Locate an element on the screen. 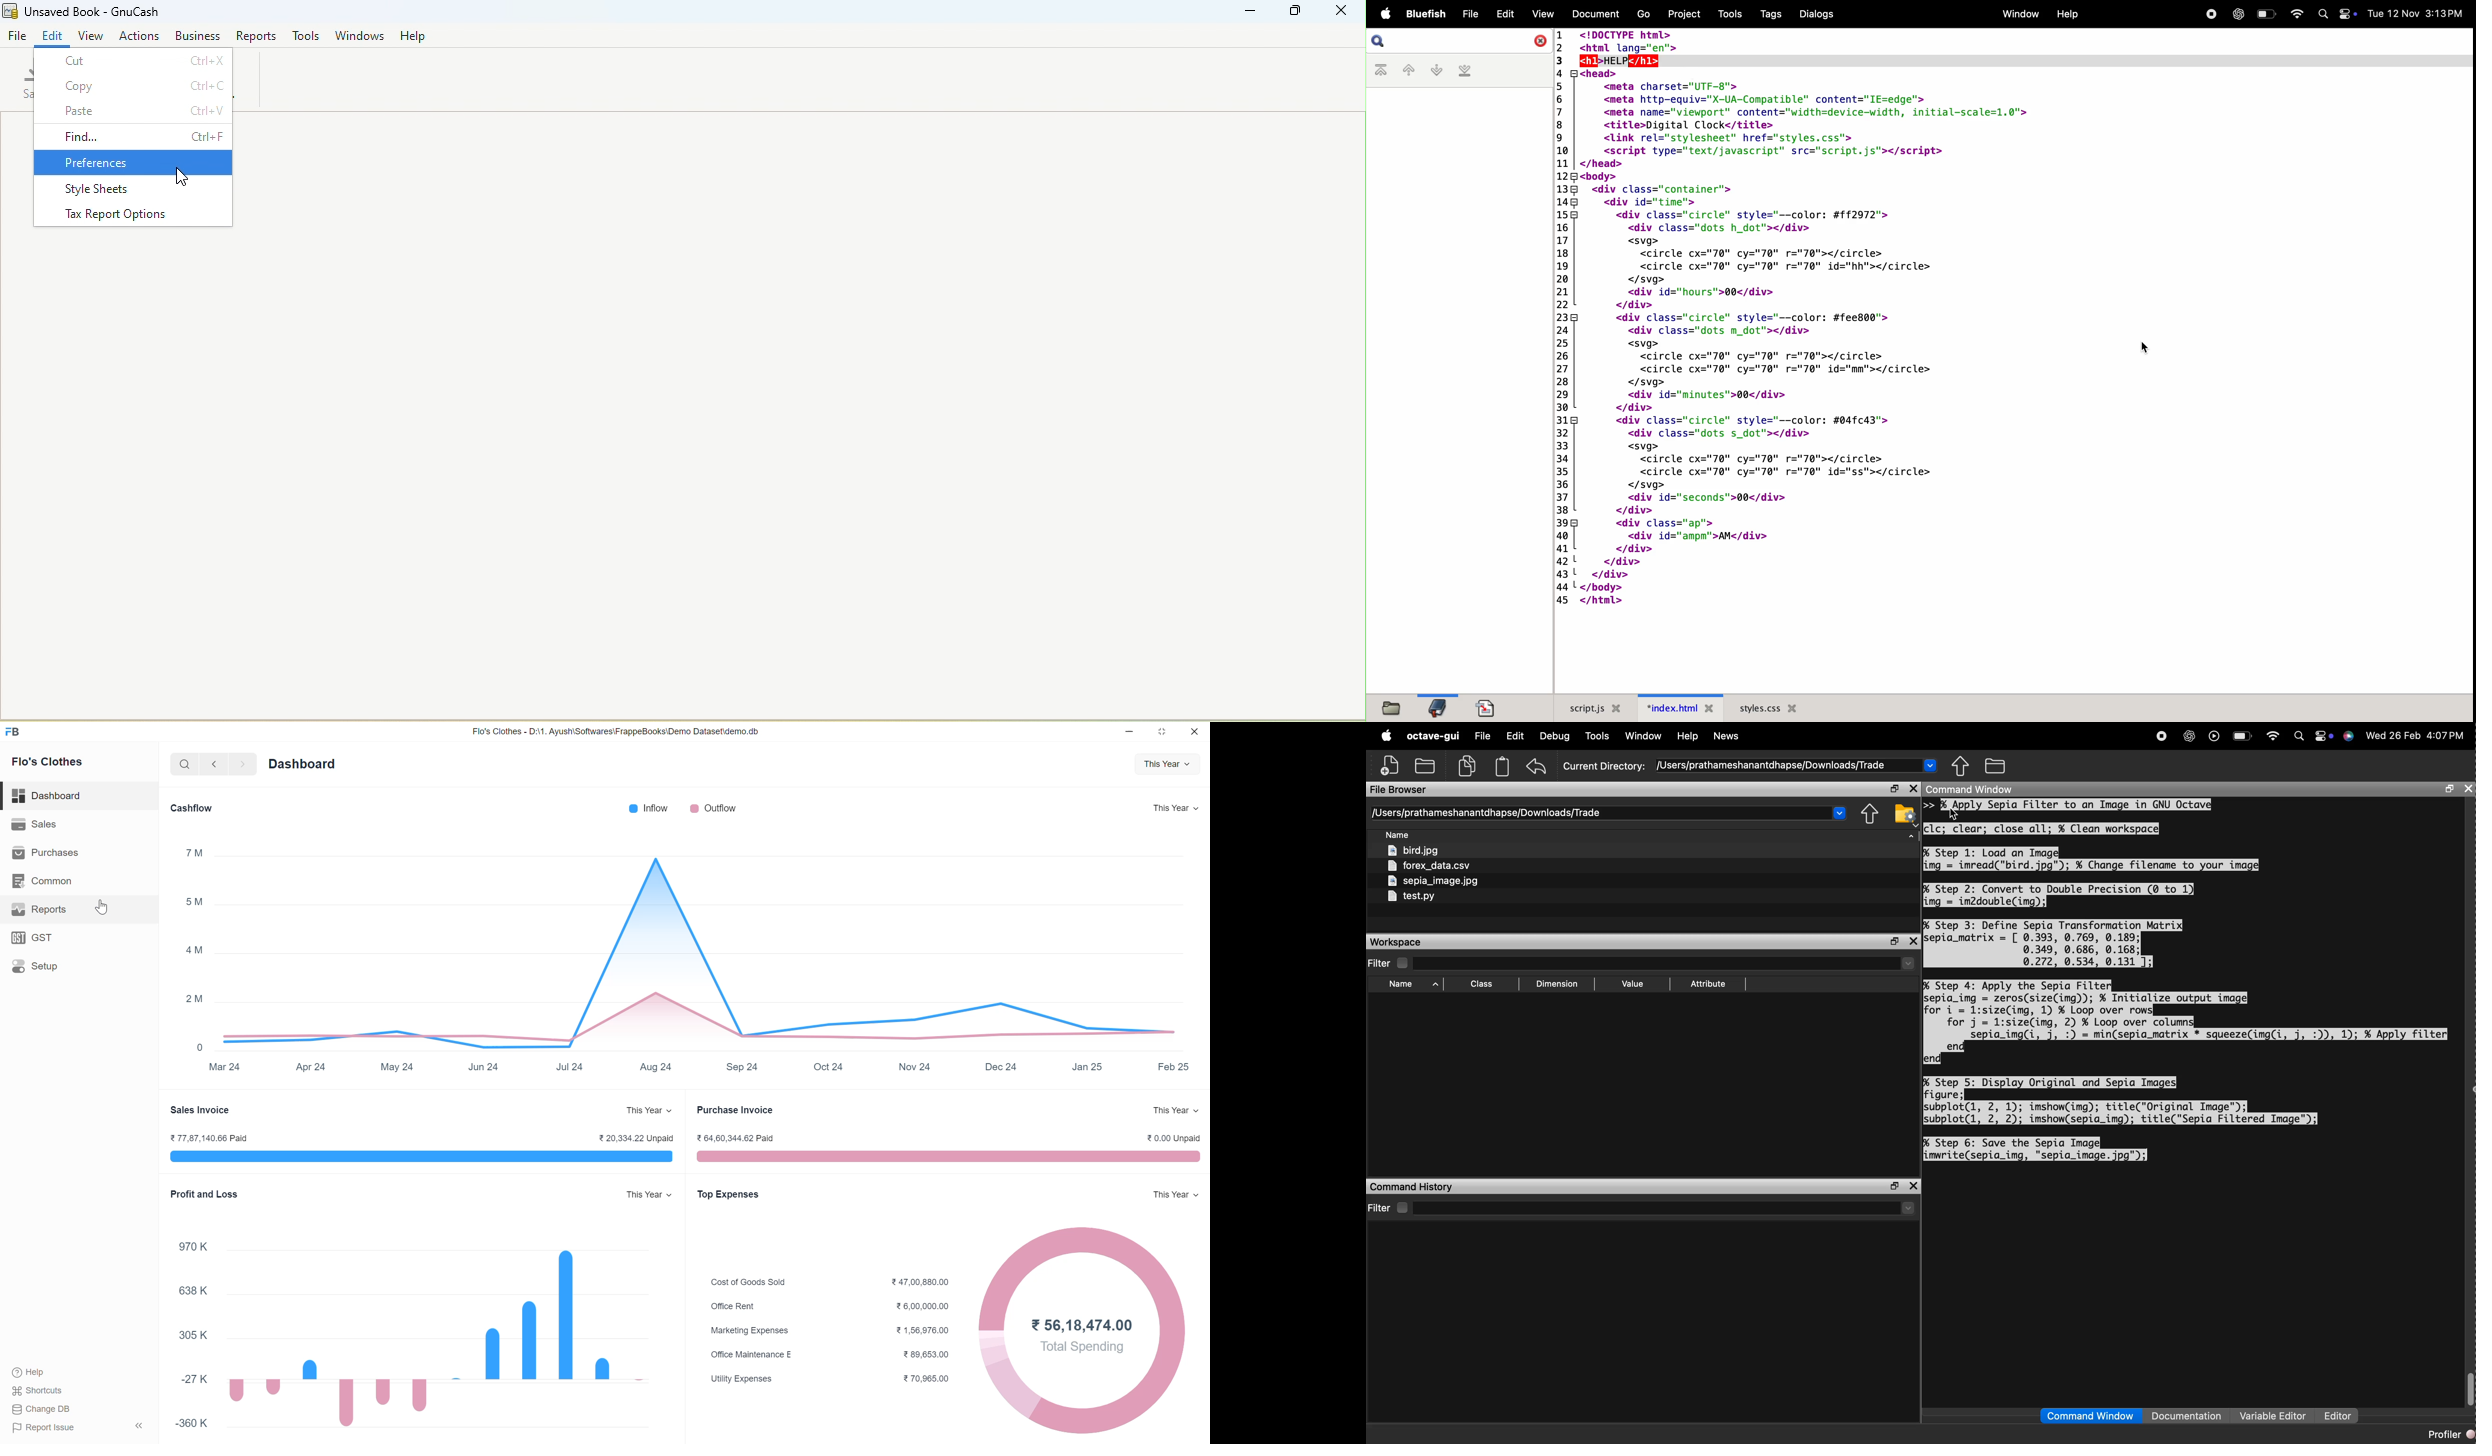 This screenshot has width=2492, height=1456. nov 24 is located at coordinates (917, 1067).